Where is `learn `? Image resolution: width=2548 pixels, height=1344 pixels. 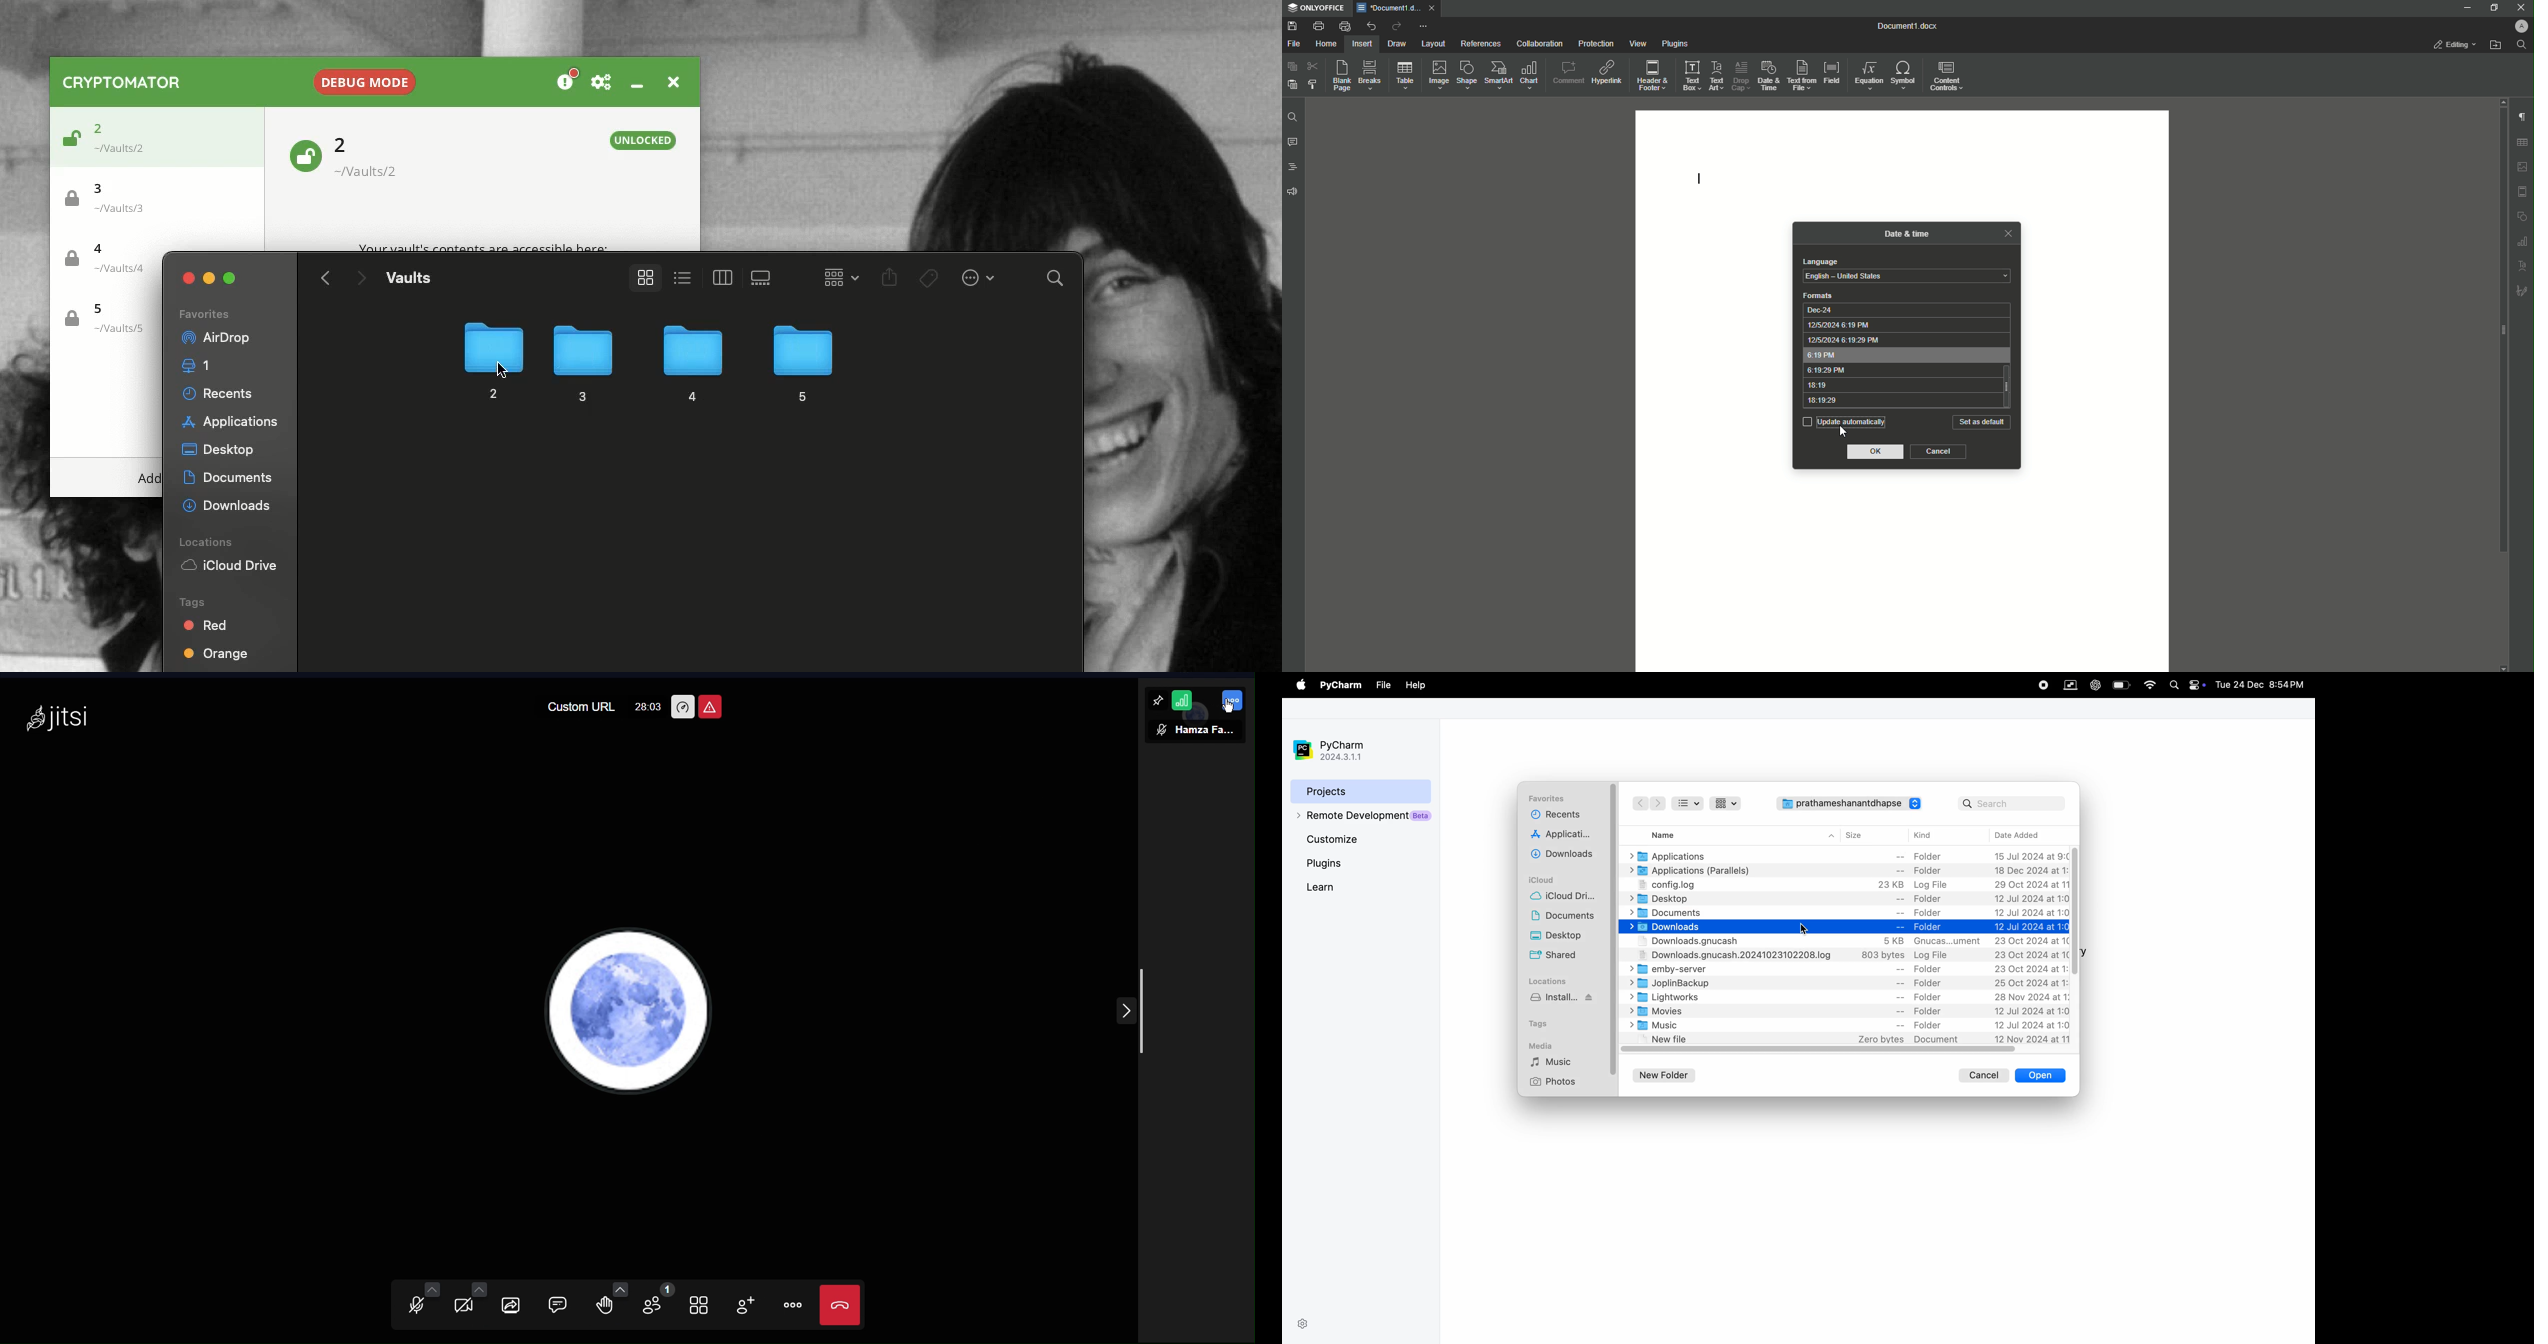
learn  is located at coordinates (1346, 886).